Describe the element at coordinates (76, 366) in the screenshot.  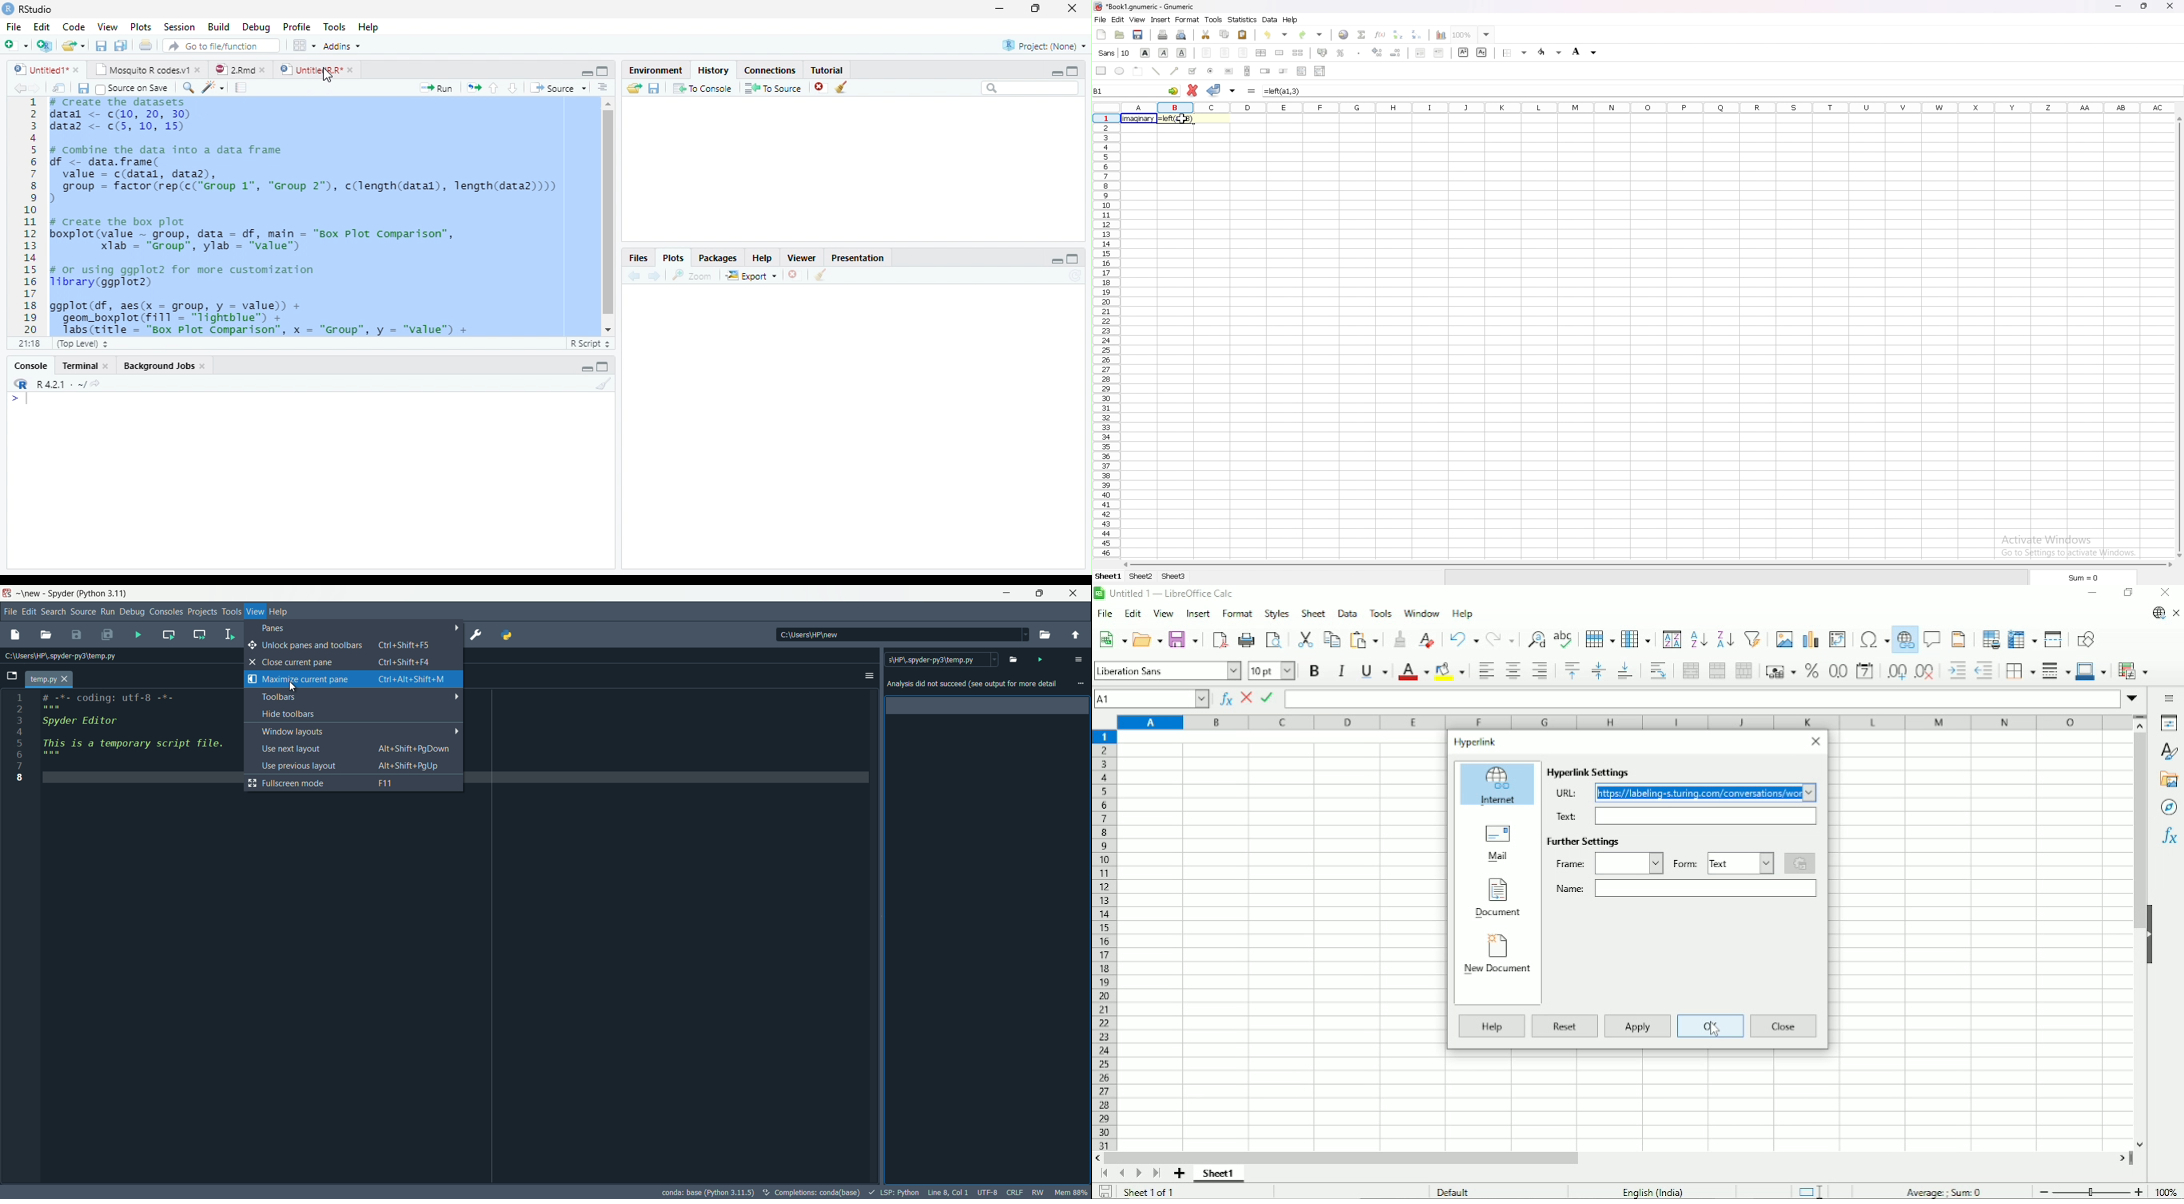
I see `Terminal` at that location.